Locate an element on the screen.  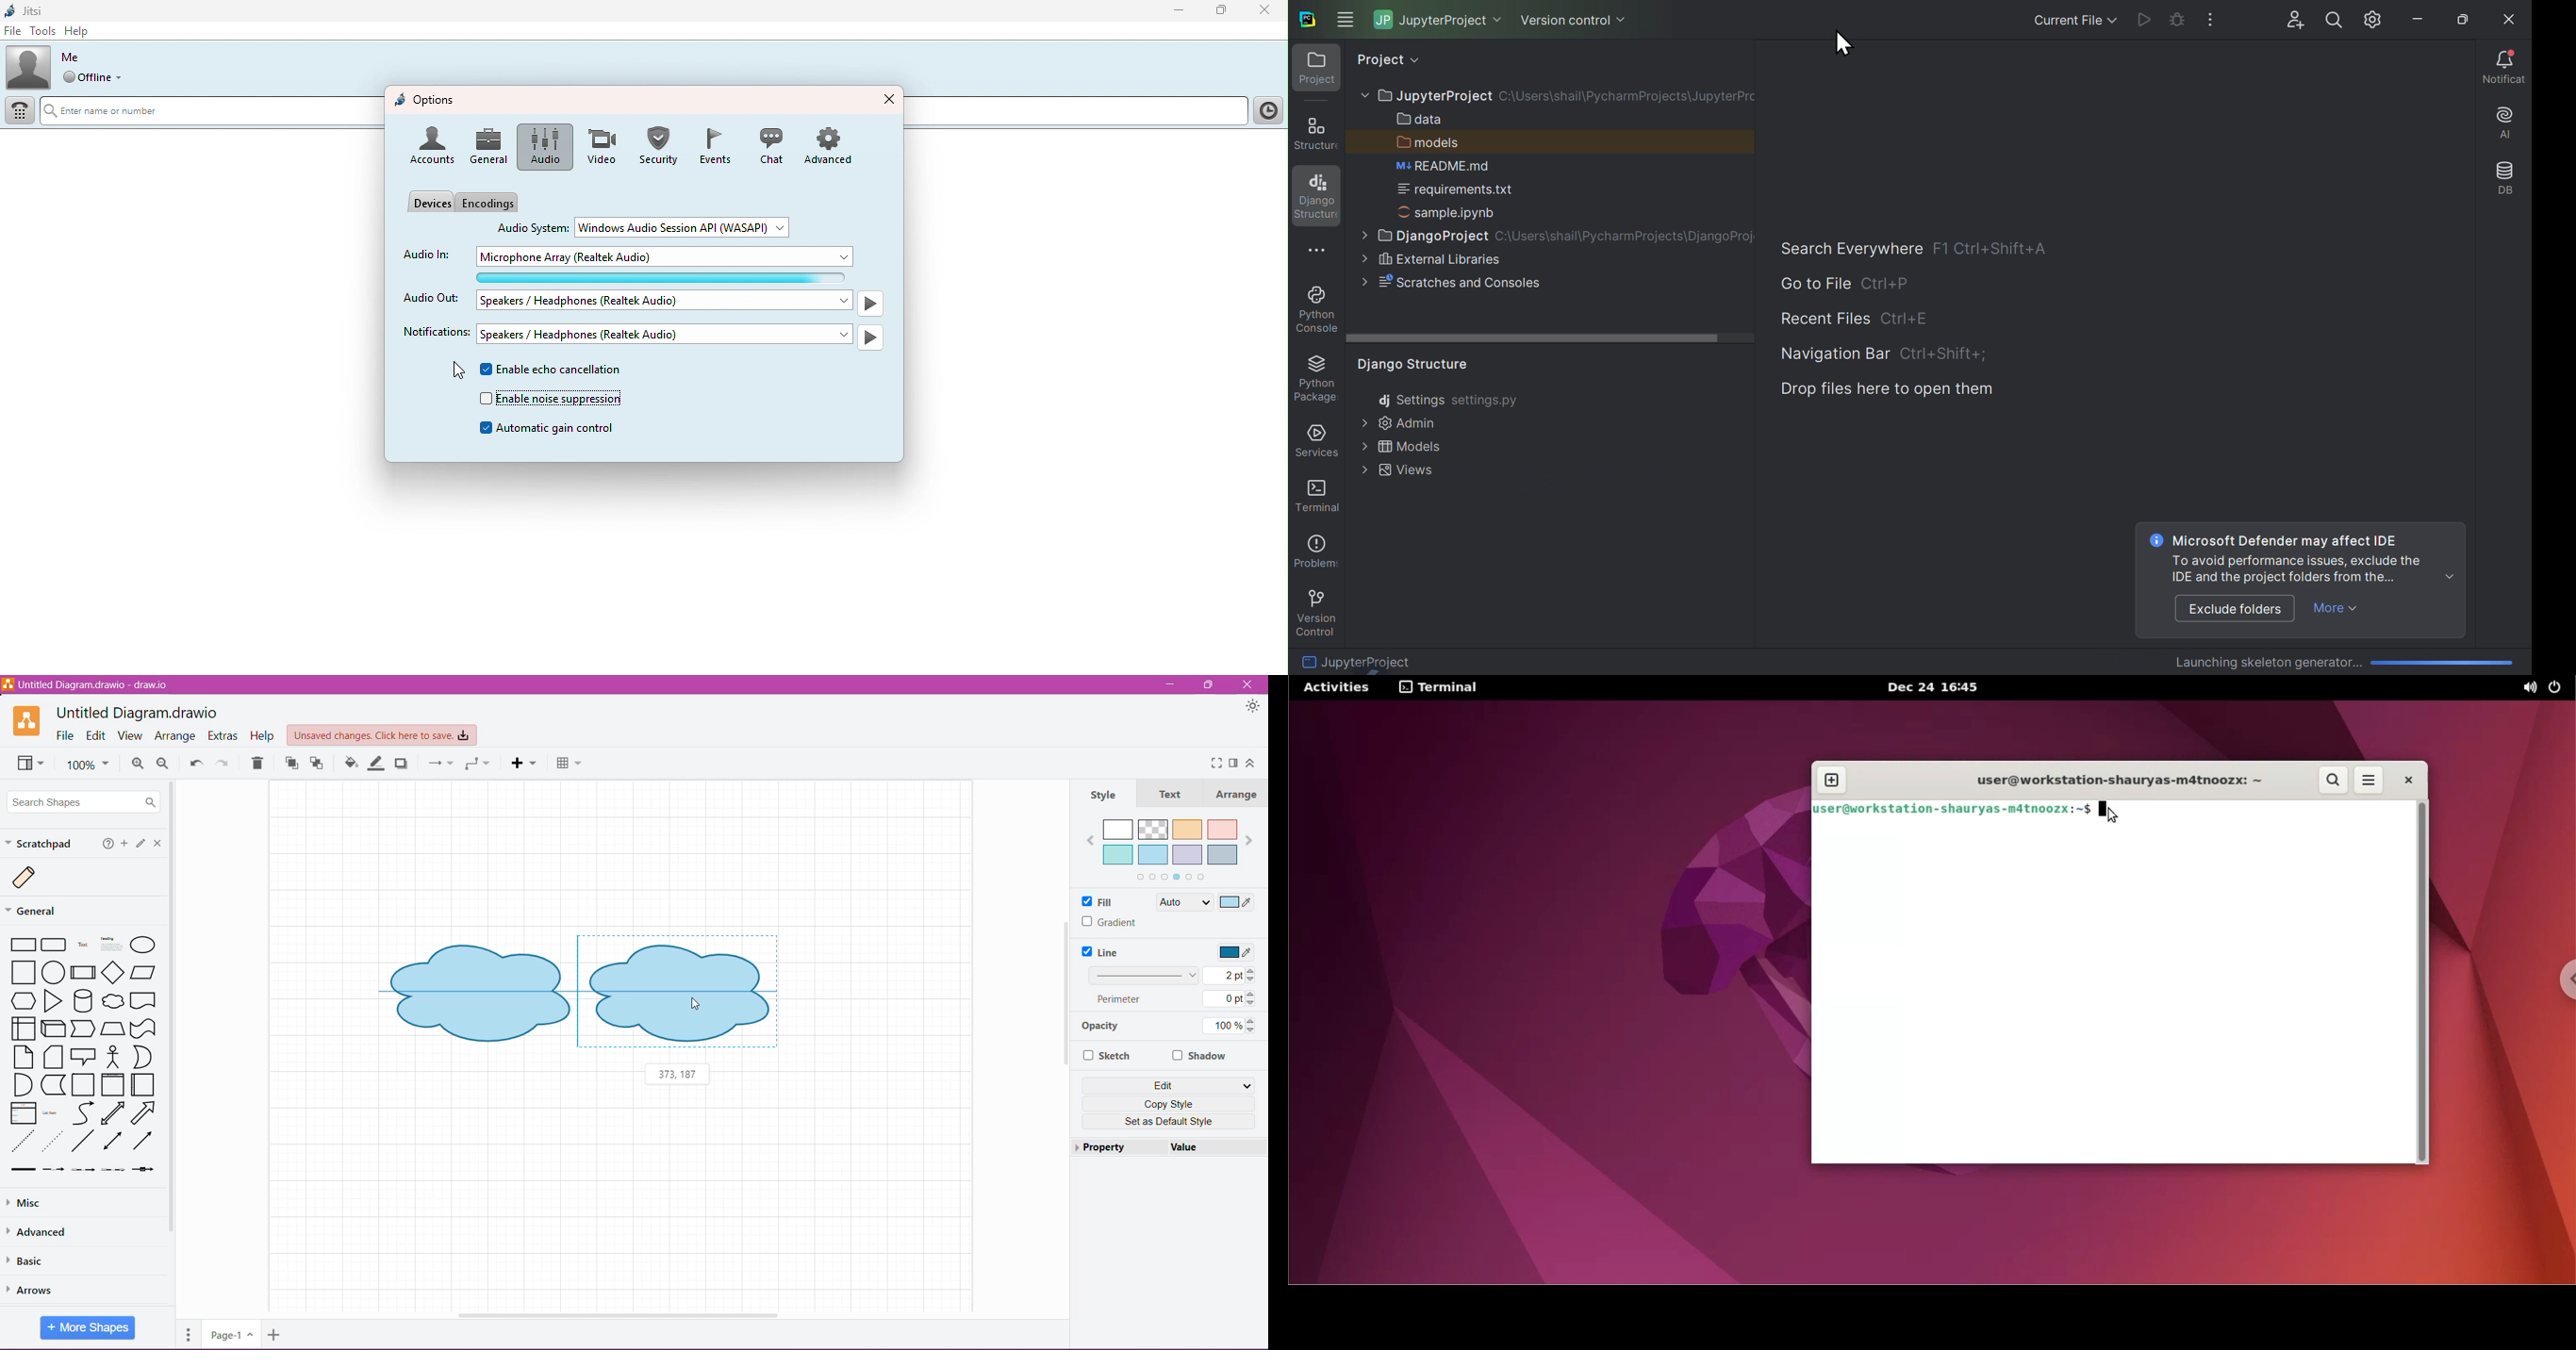
Appearance is located at coordinates (1252, 707).